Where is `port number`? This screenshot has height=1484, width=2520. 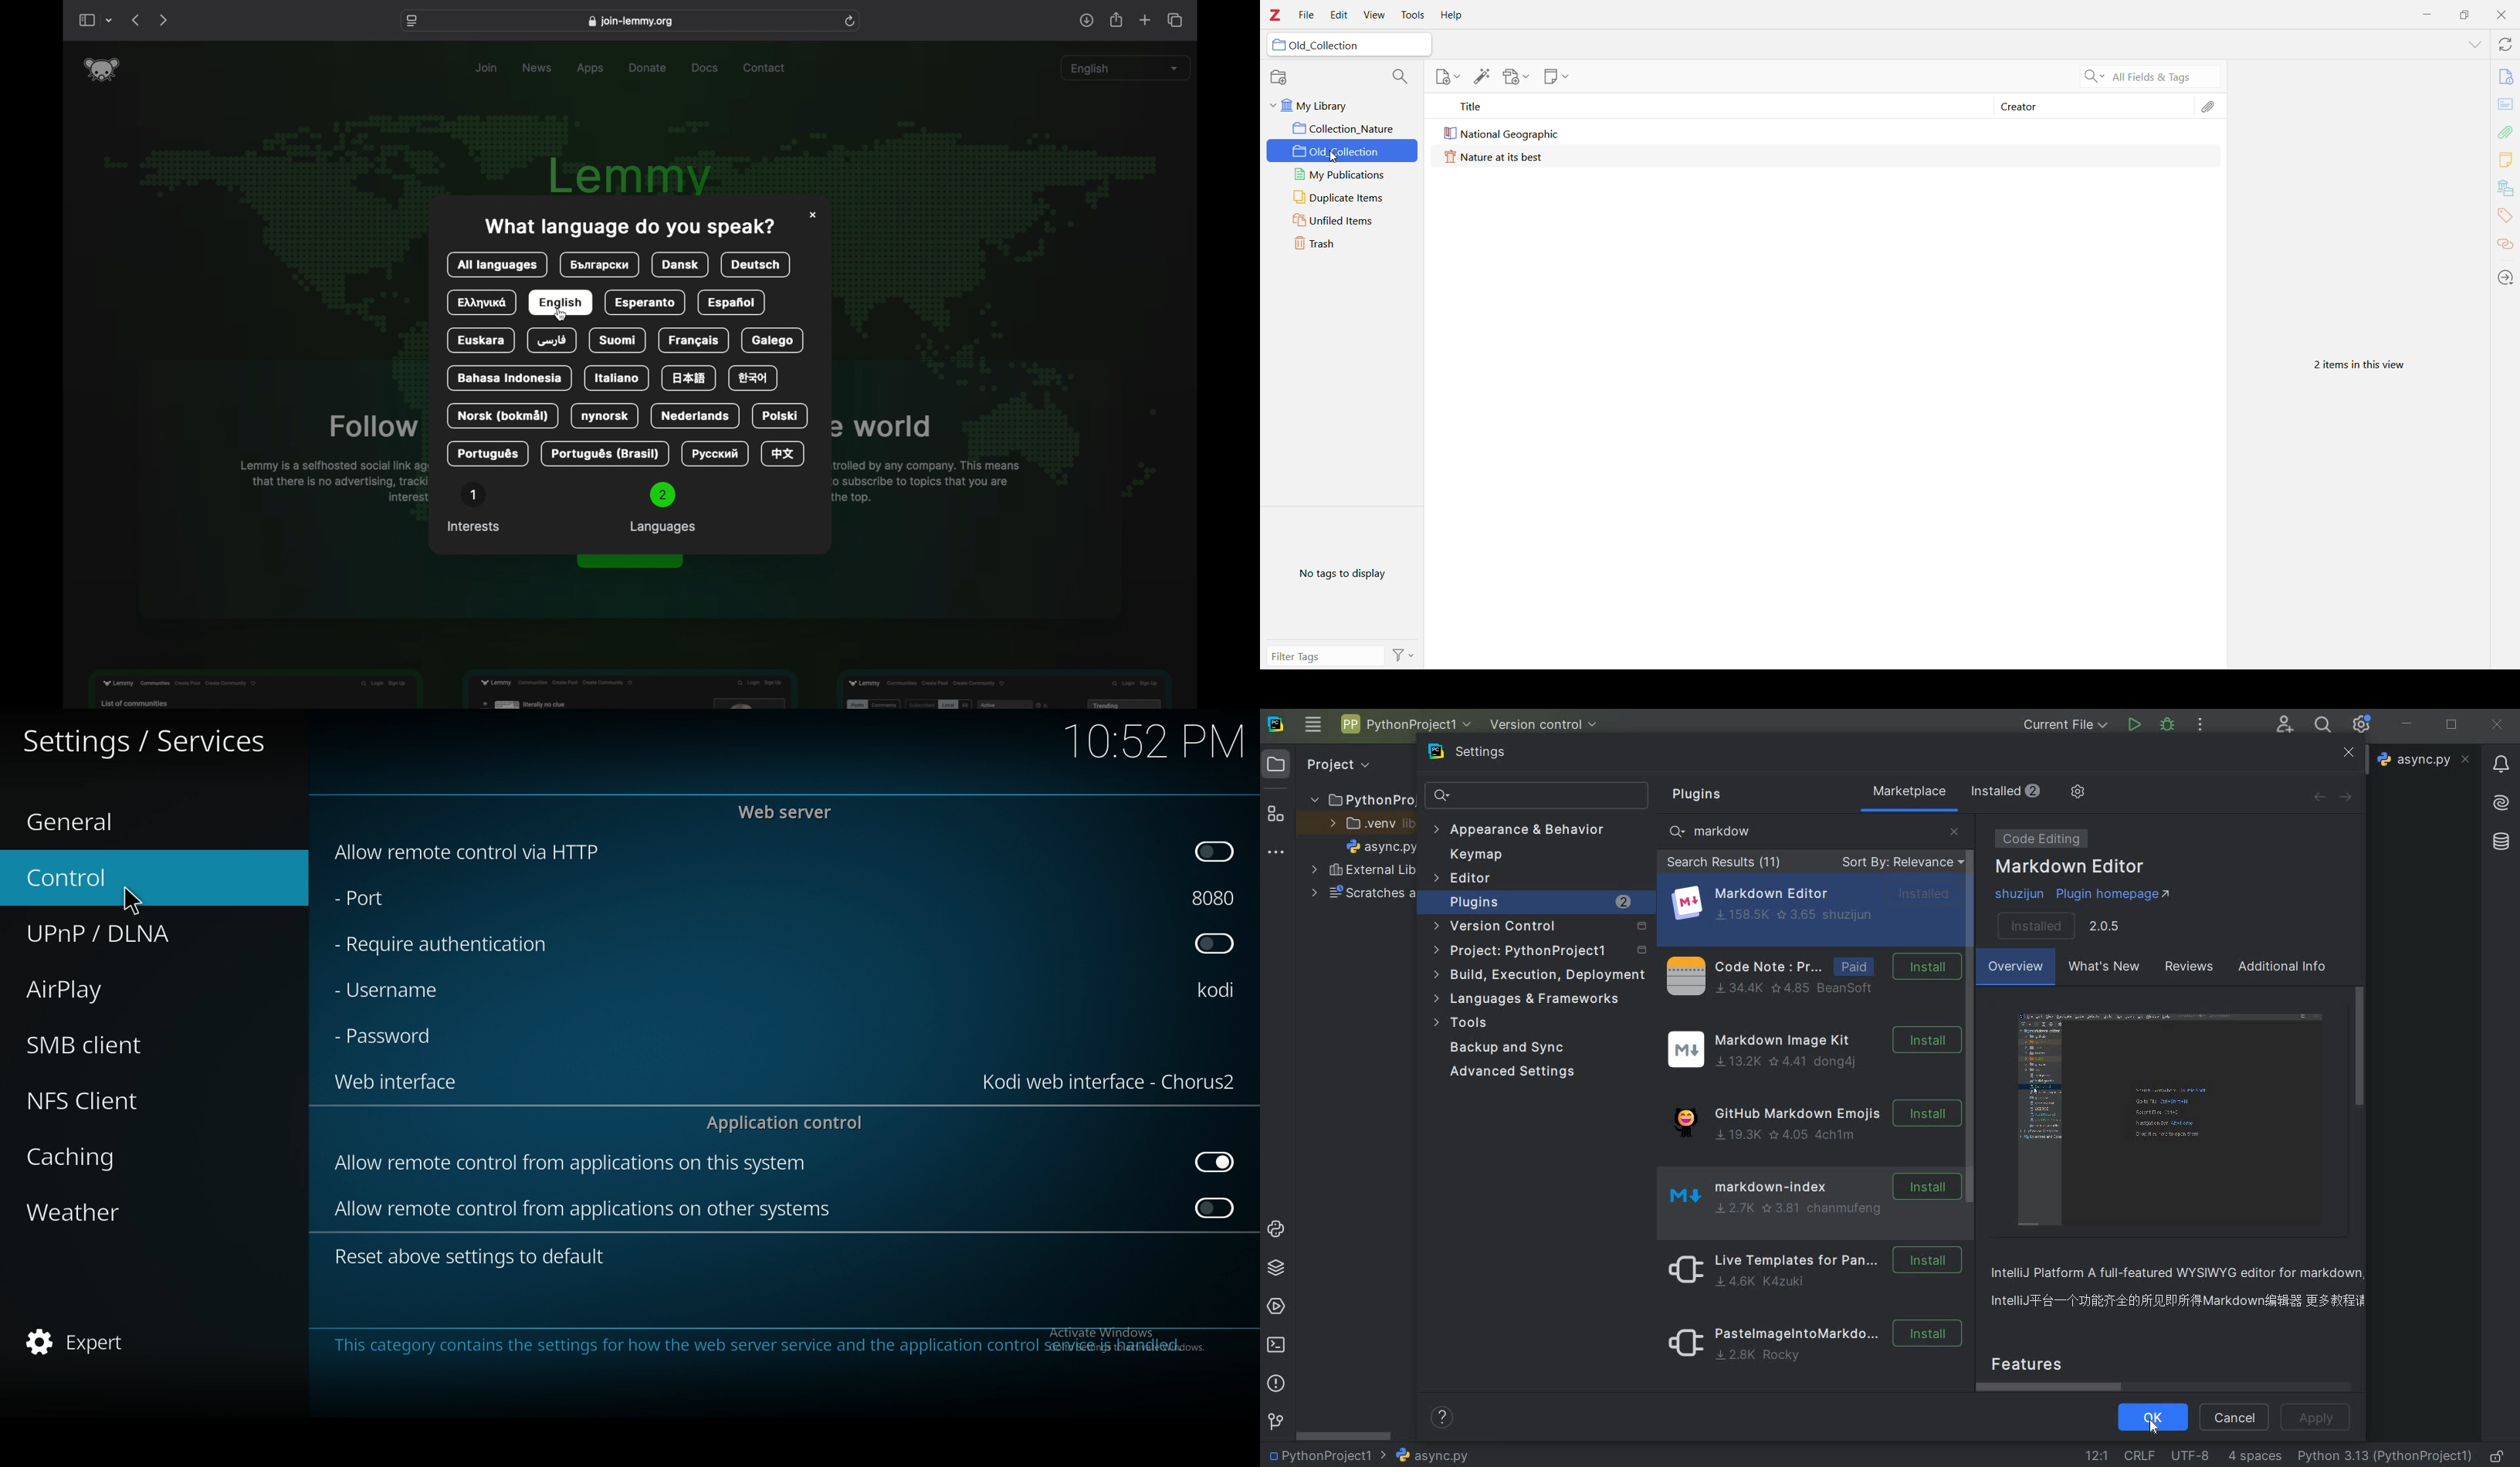
port number is located at coordinates (1214, 898).